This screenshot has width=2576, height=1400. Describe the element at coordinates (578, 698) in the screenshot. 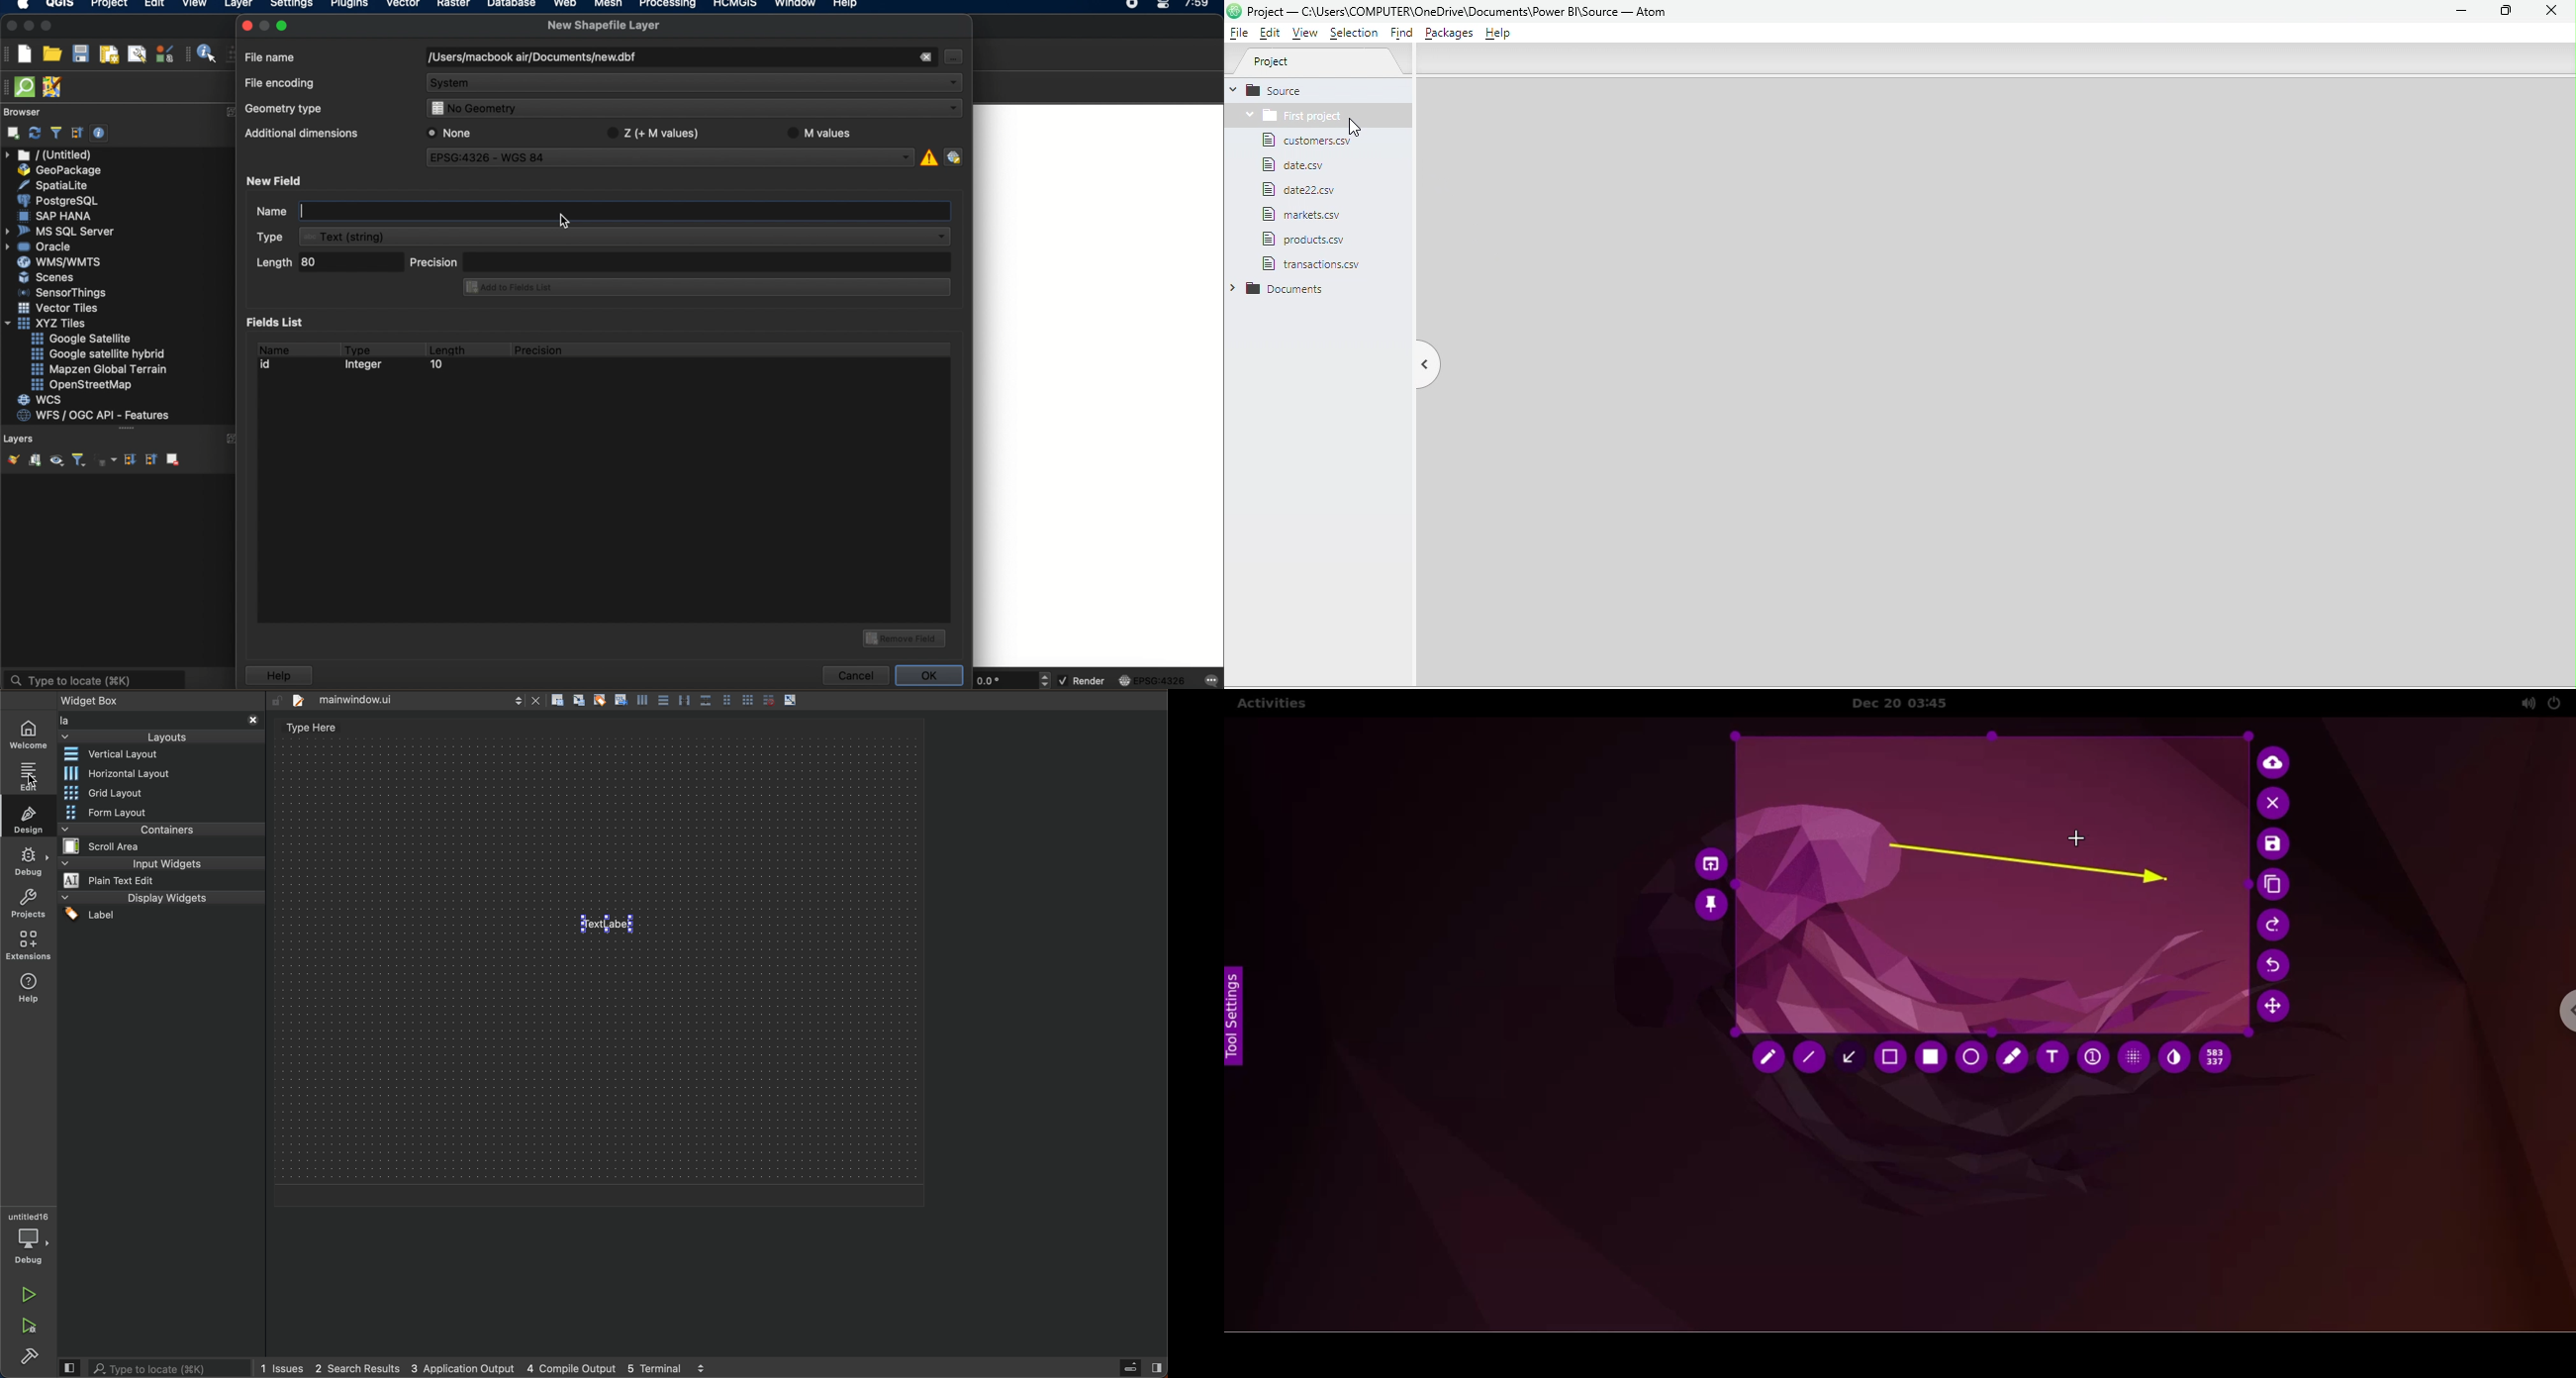

I see `Edit signals` at that location.